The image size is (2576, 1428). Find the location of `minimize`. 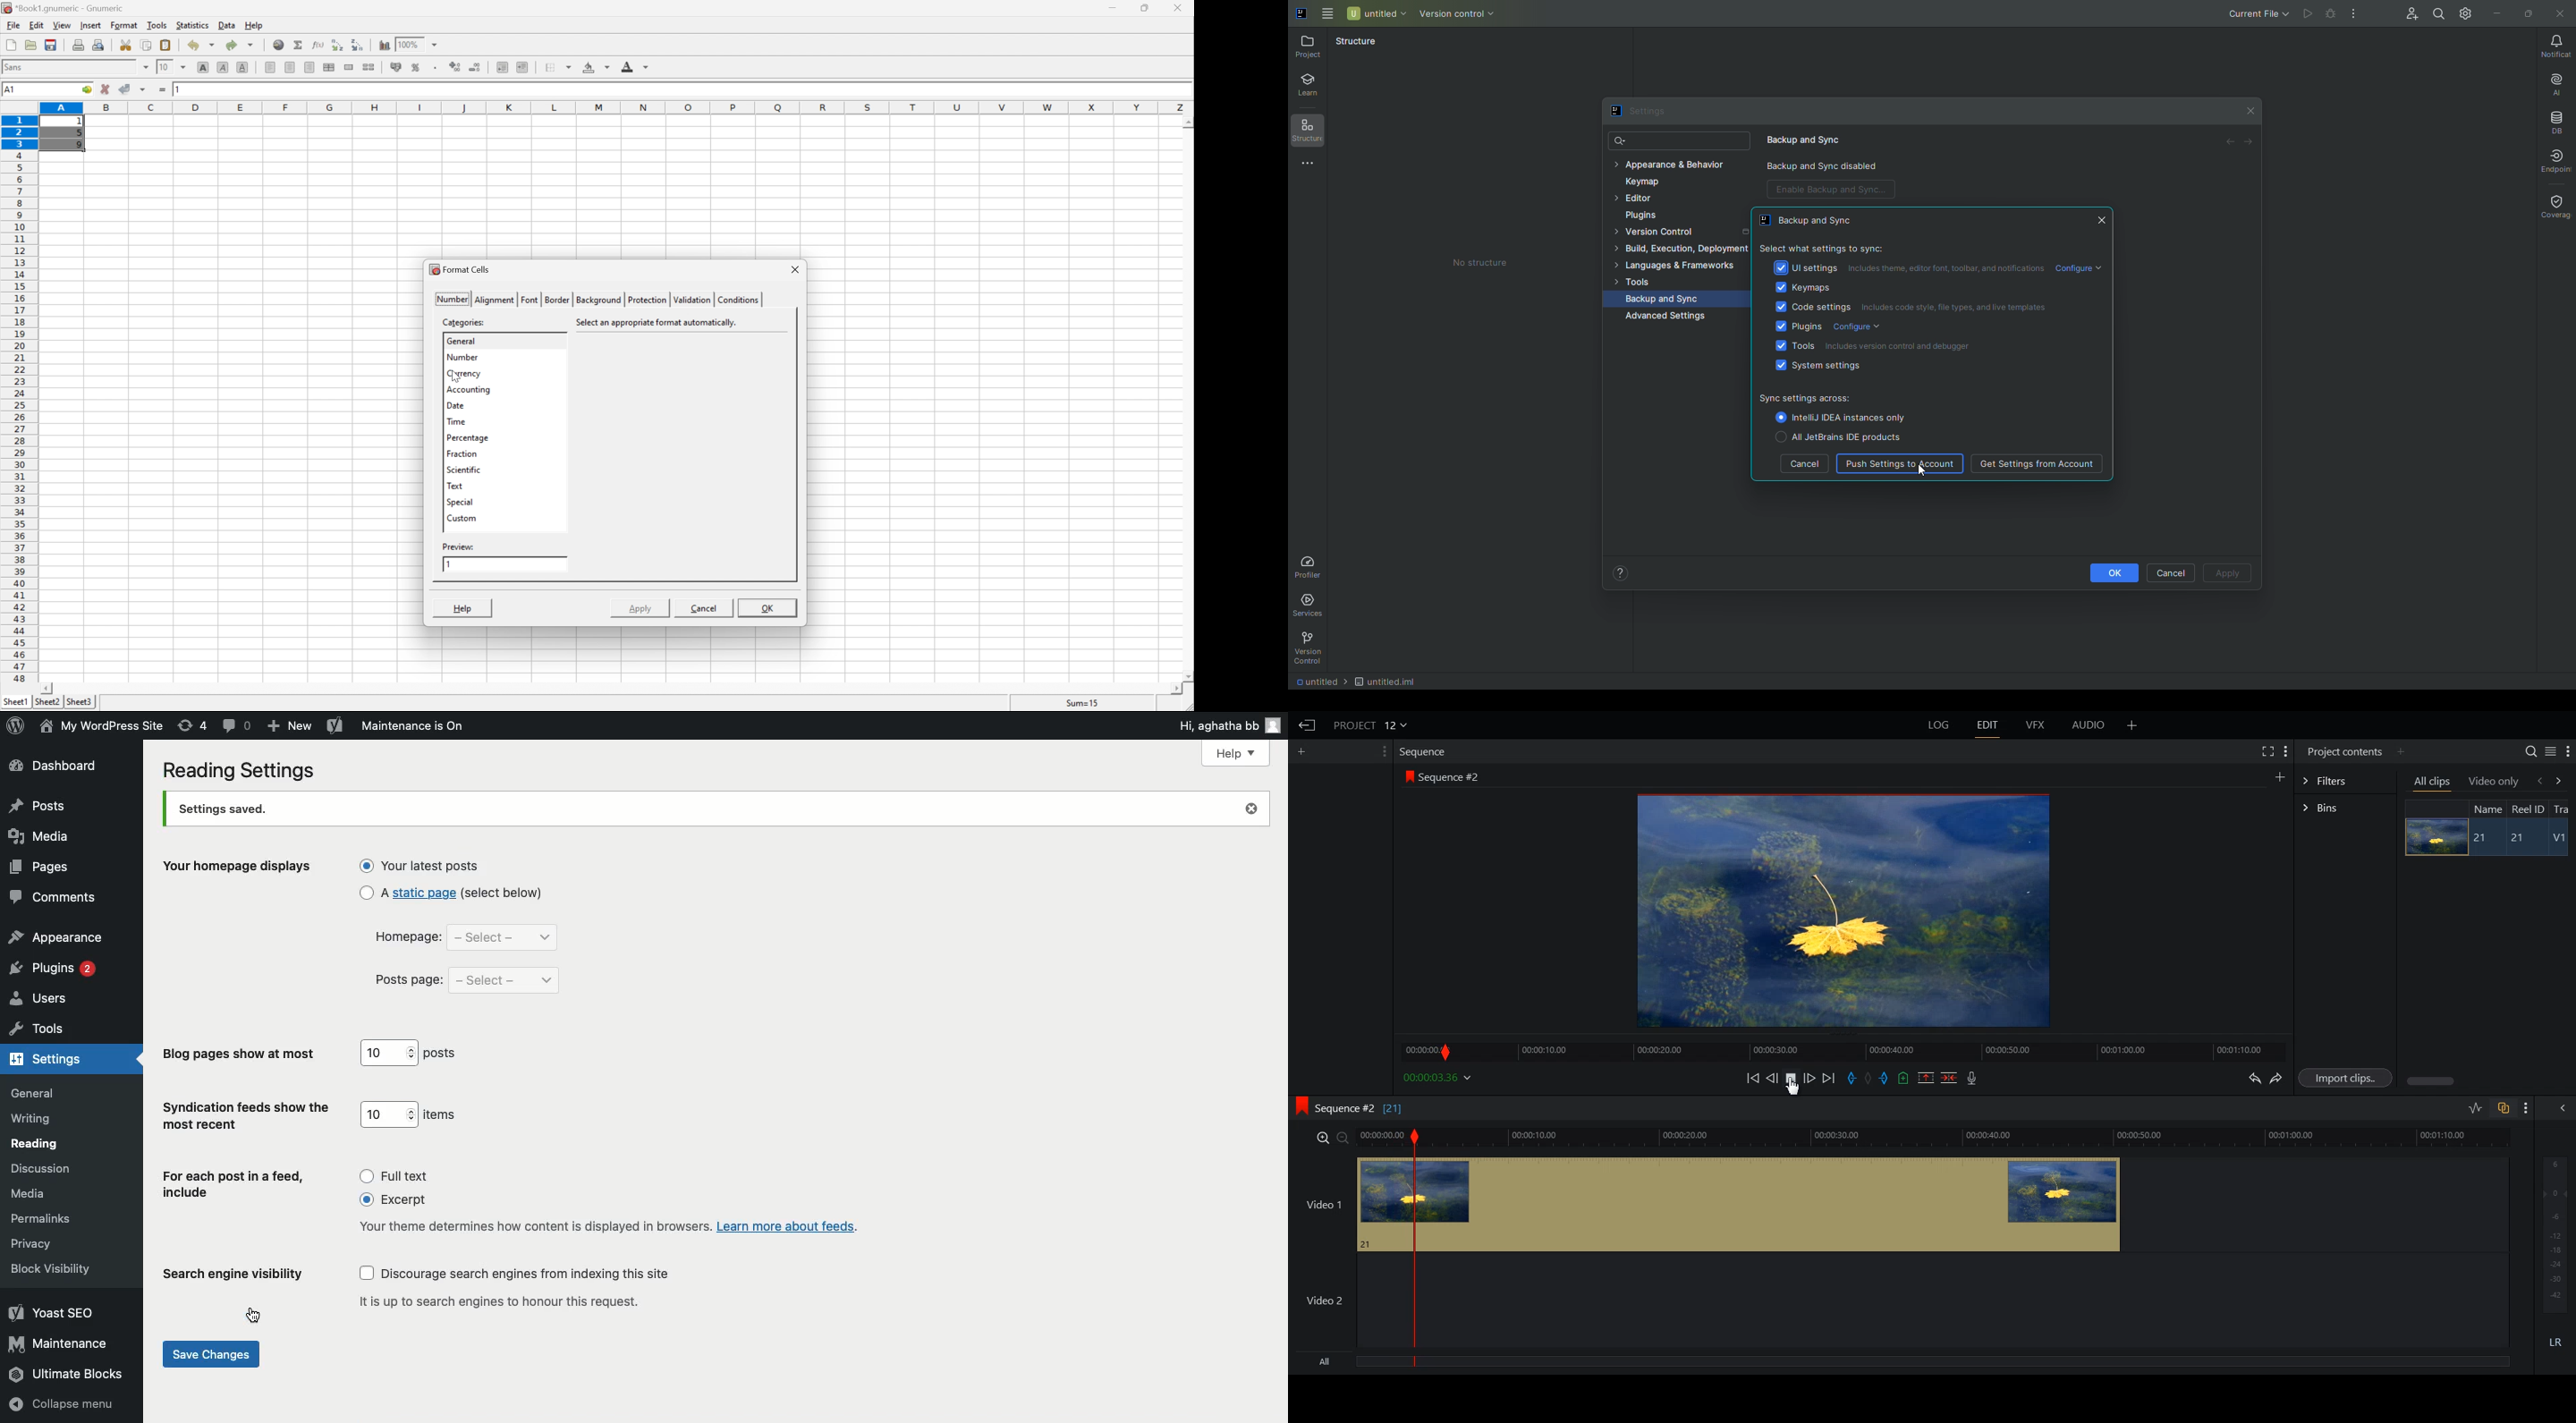

minimize is located at coordinates (1115, 6).